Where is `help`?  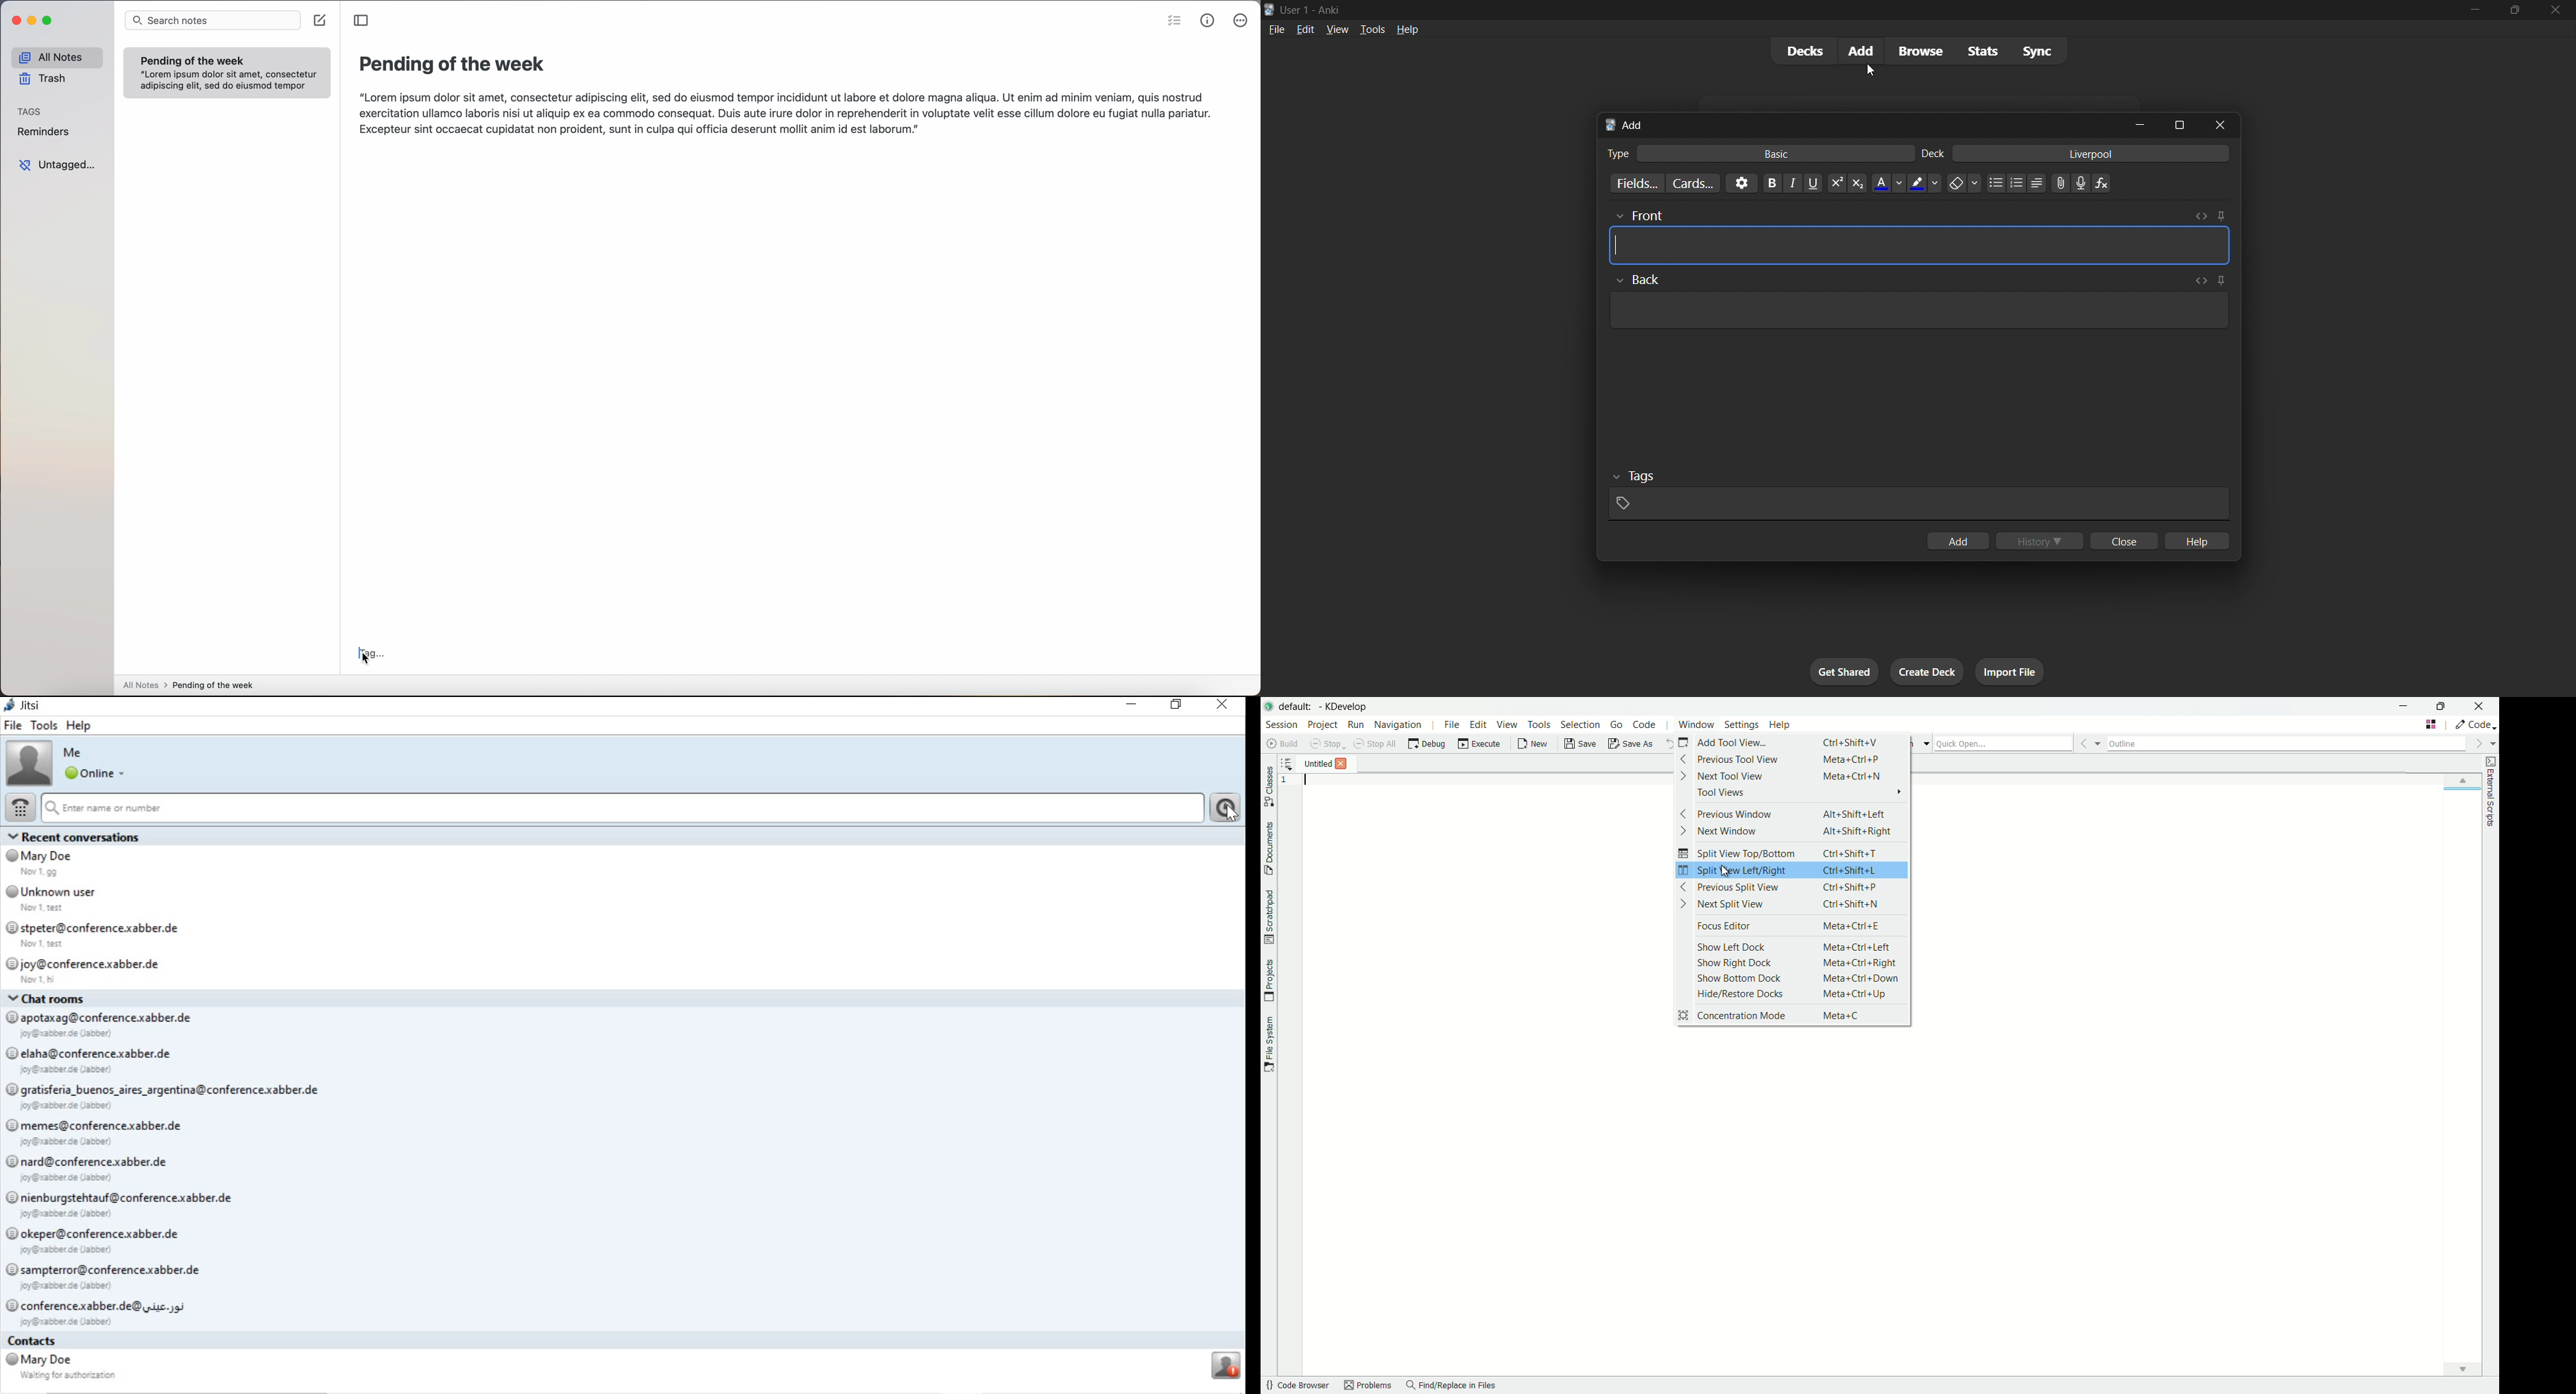 help is located at coordinates (80, 725).